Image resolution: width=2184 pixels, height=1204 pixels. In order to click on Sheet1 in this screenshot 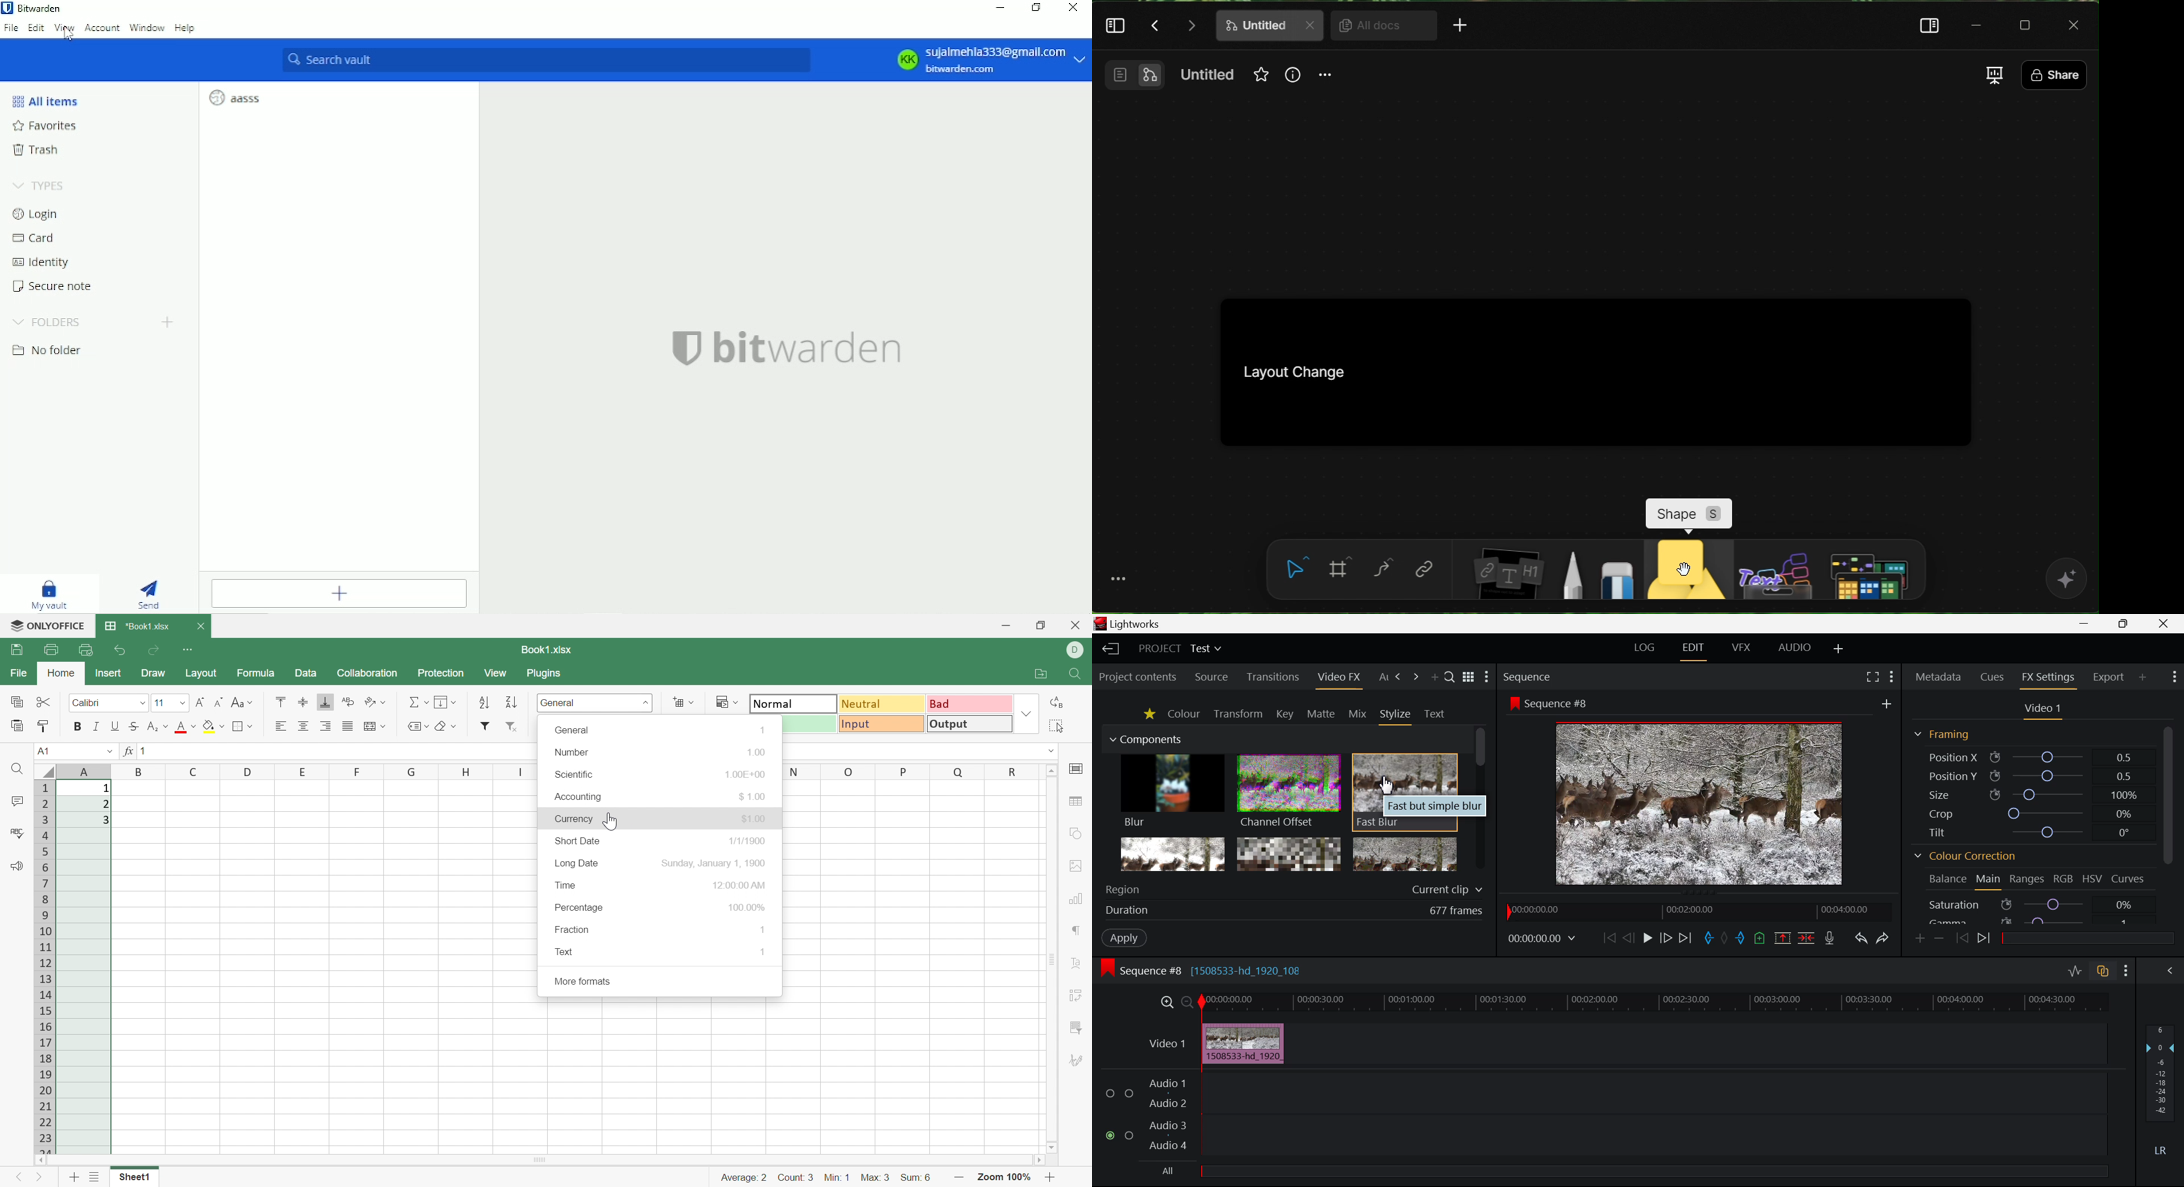, I will do `click(133, 1179)`.